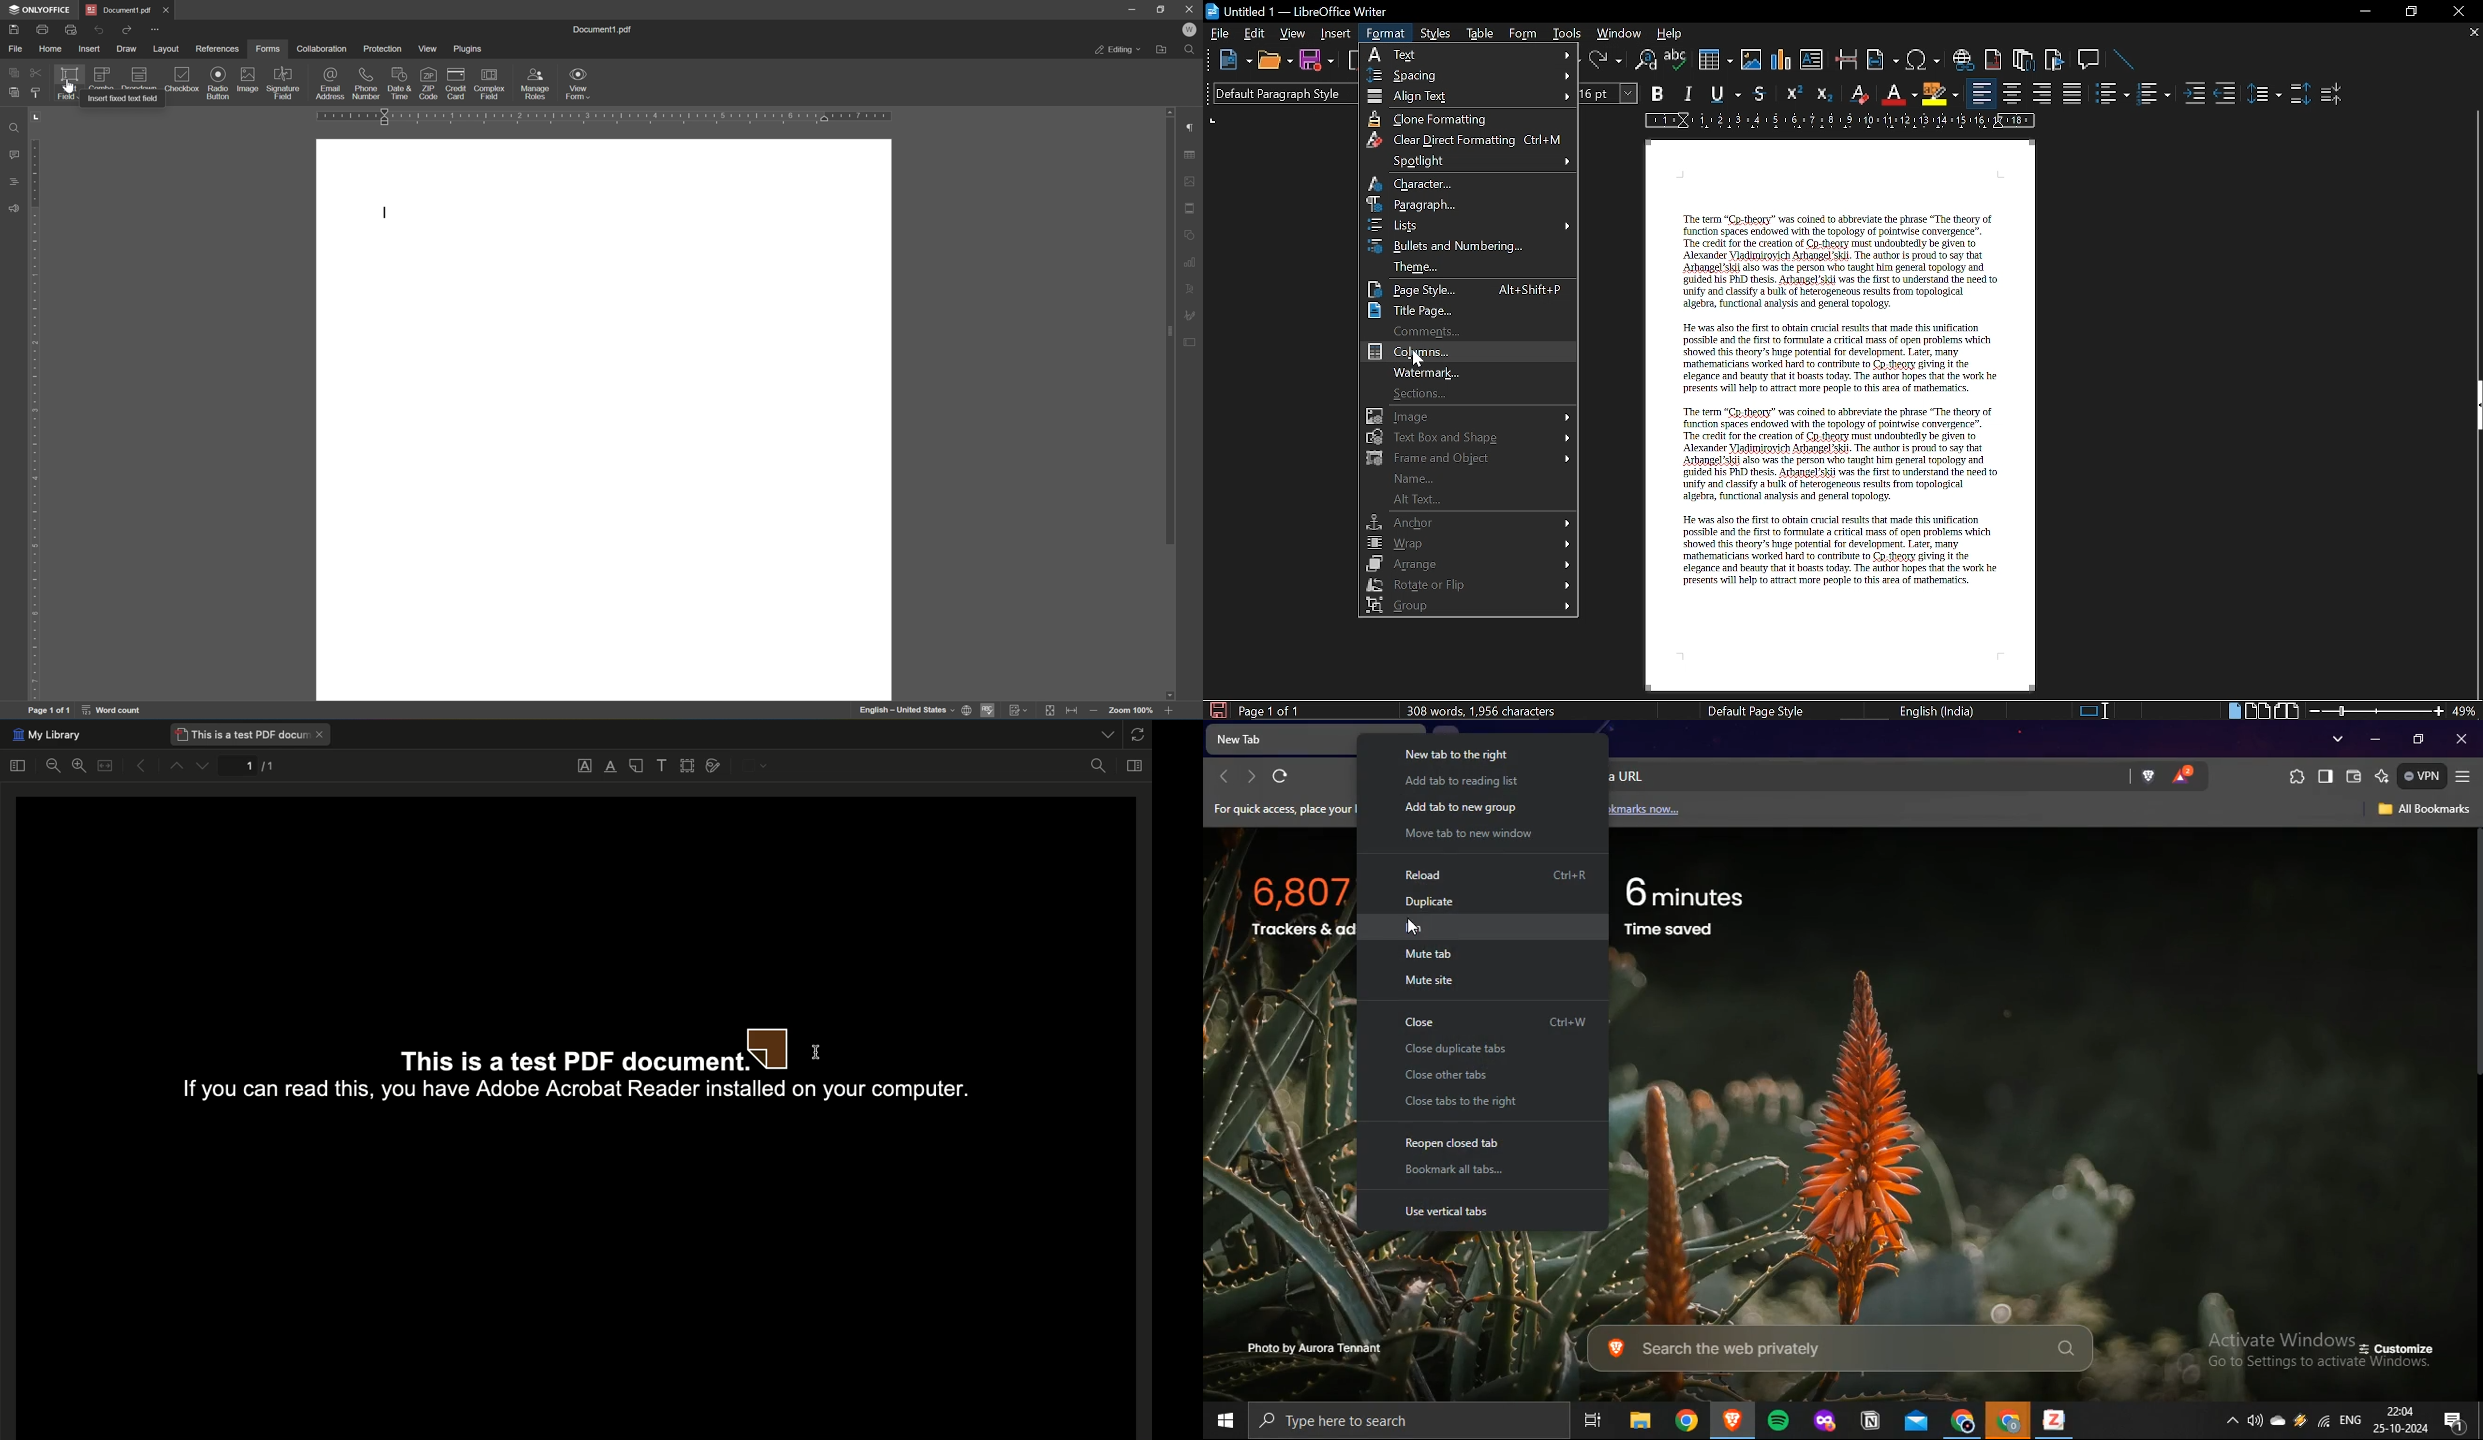 Image resolution: width=2492 pixels, height=1456 pixels. What do you see at coordinates (88, 48) in the screenshot?
I see `insert` at bounding box center [88, 48].